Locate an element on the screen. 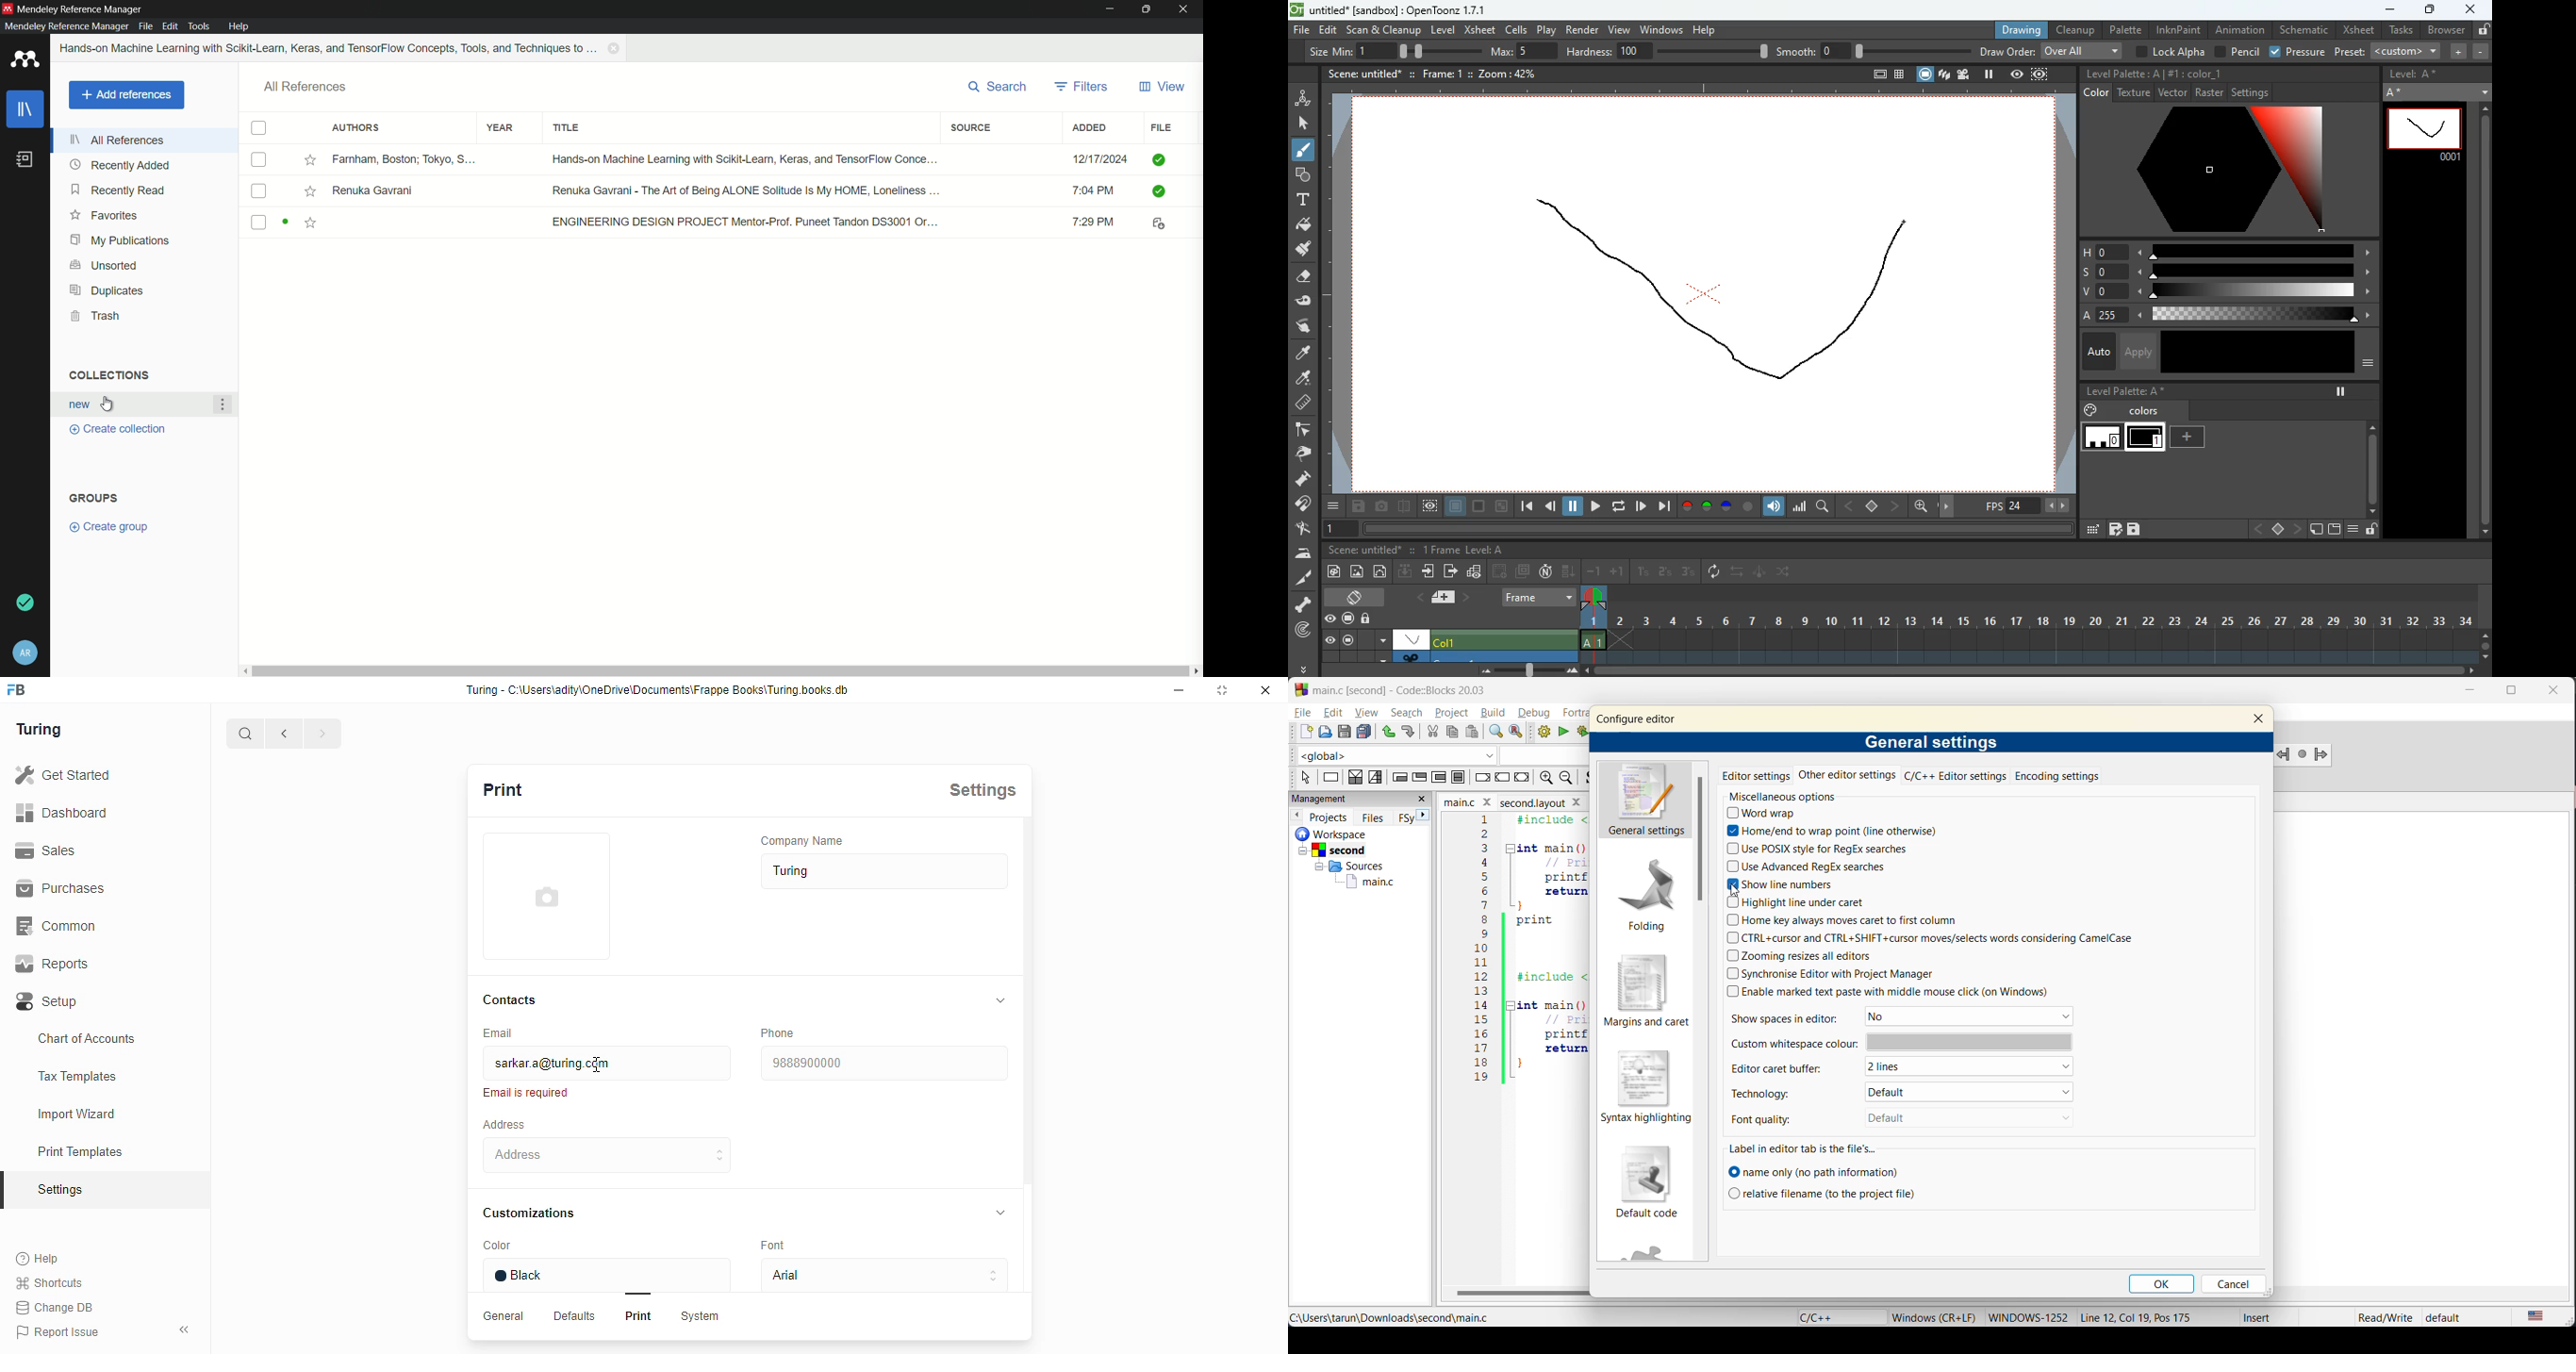  ‘Address is located at coordinates (517, 1124).